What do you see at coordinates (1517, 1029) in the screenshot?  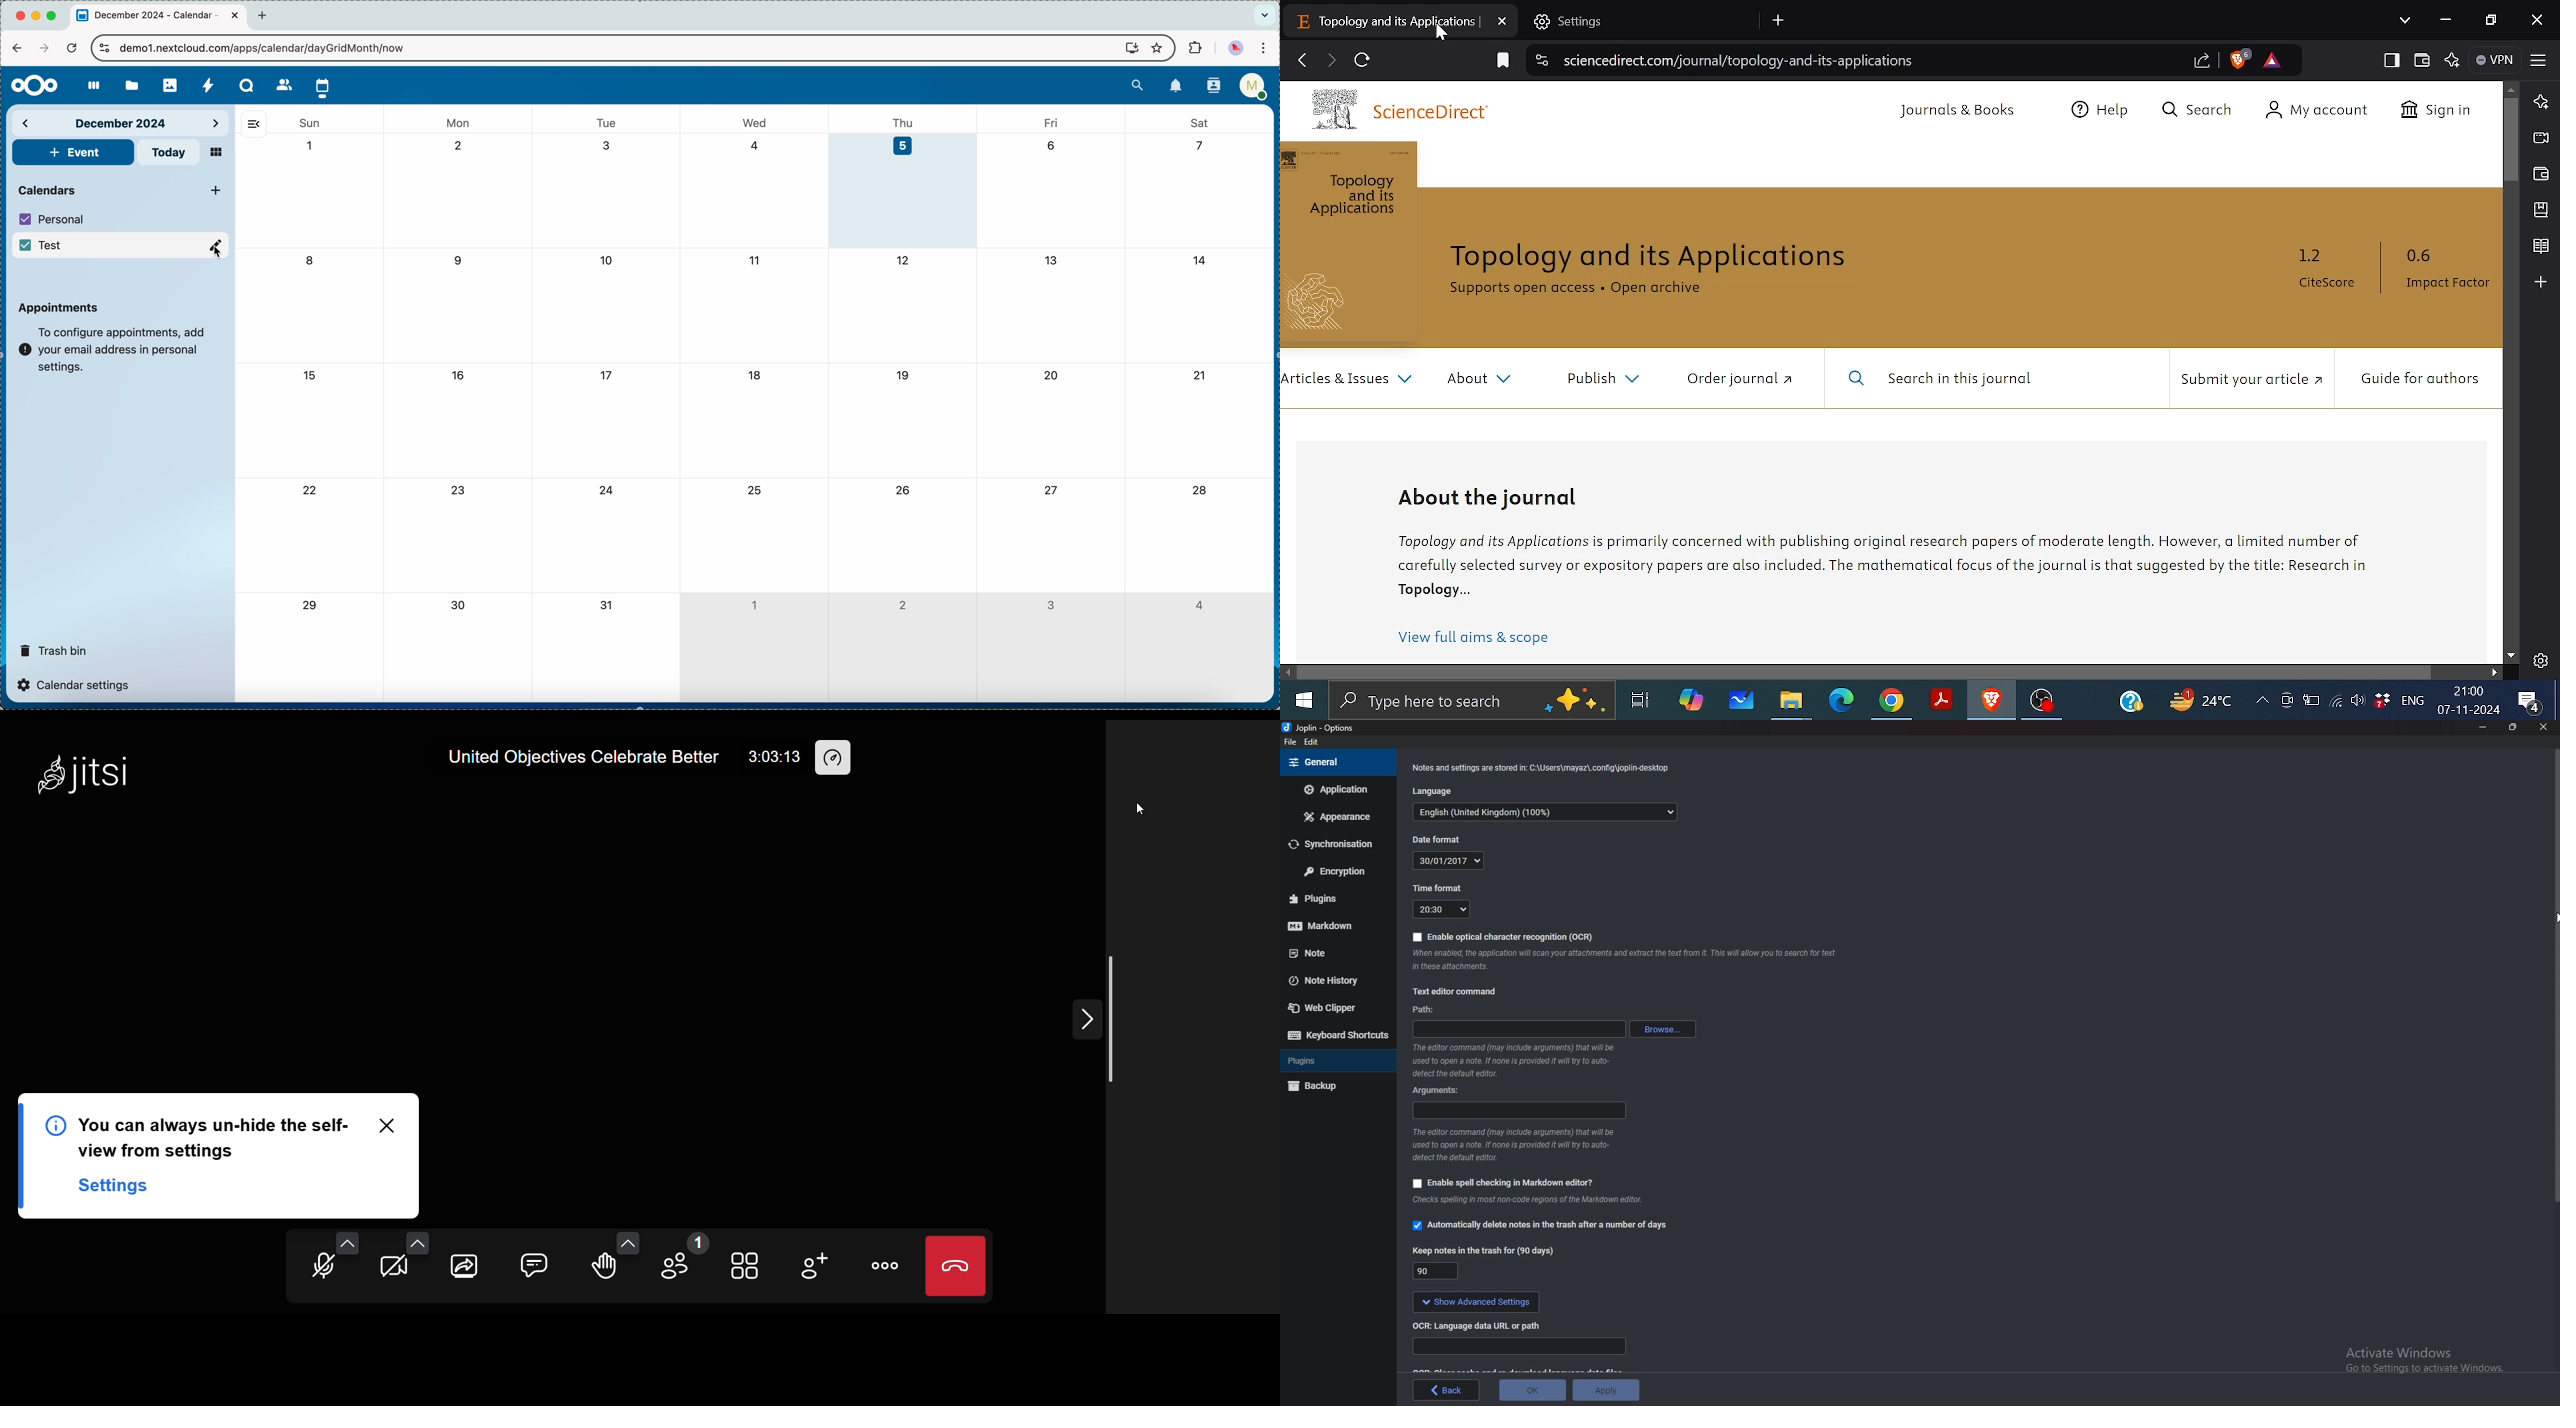 I see `path` at bounding box center [1517, 1029].